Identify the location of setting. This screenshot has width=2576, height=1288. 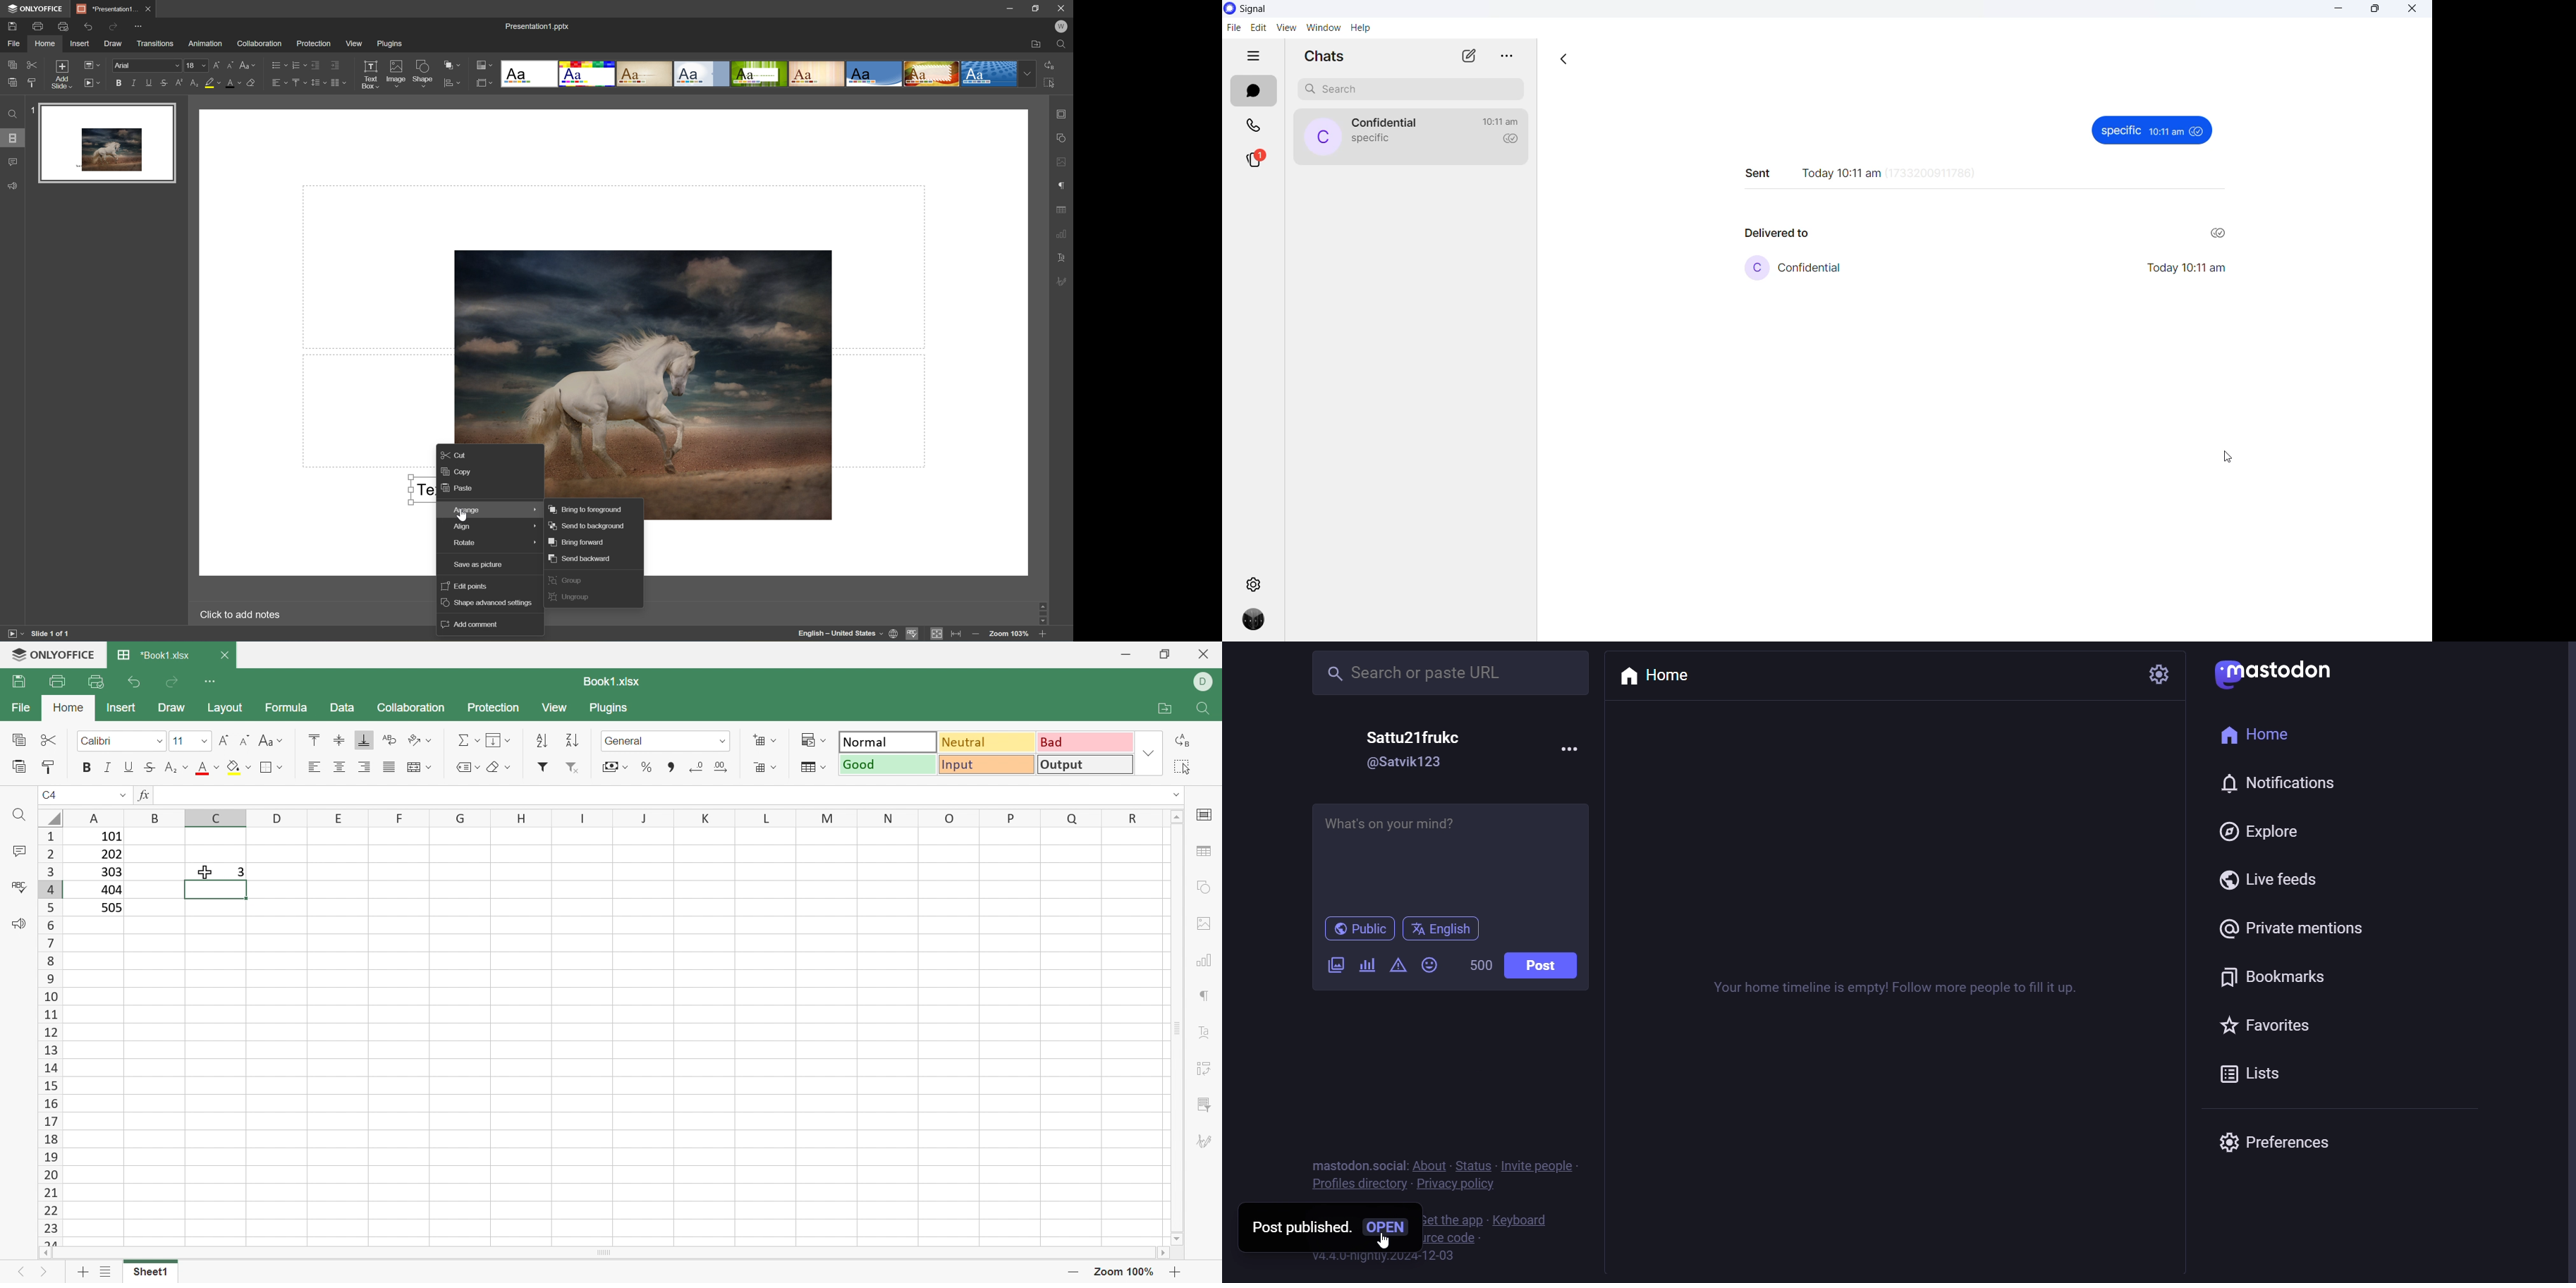
(2156, 675).